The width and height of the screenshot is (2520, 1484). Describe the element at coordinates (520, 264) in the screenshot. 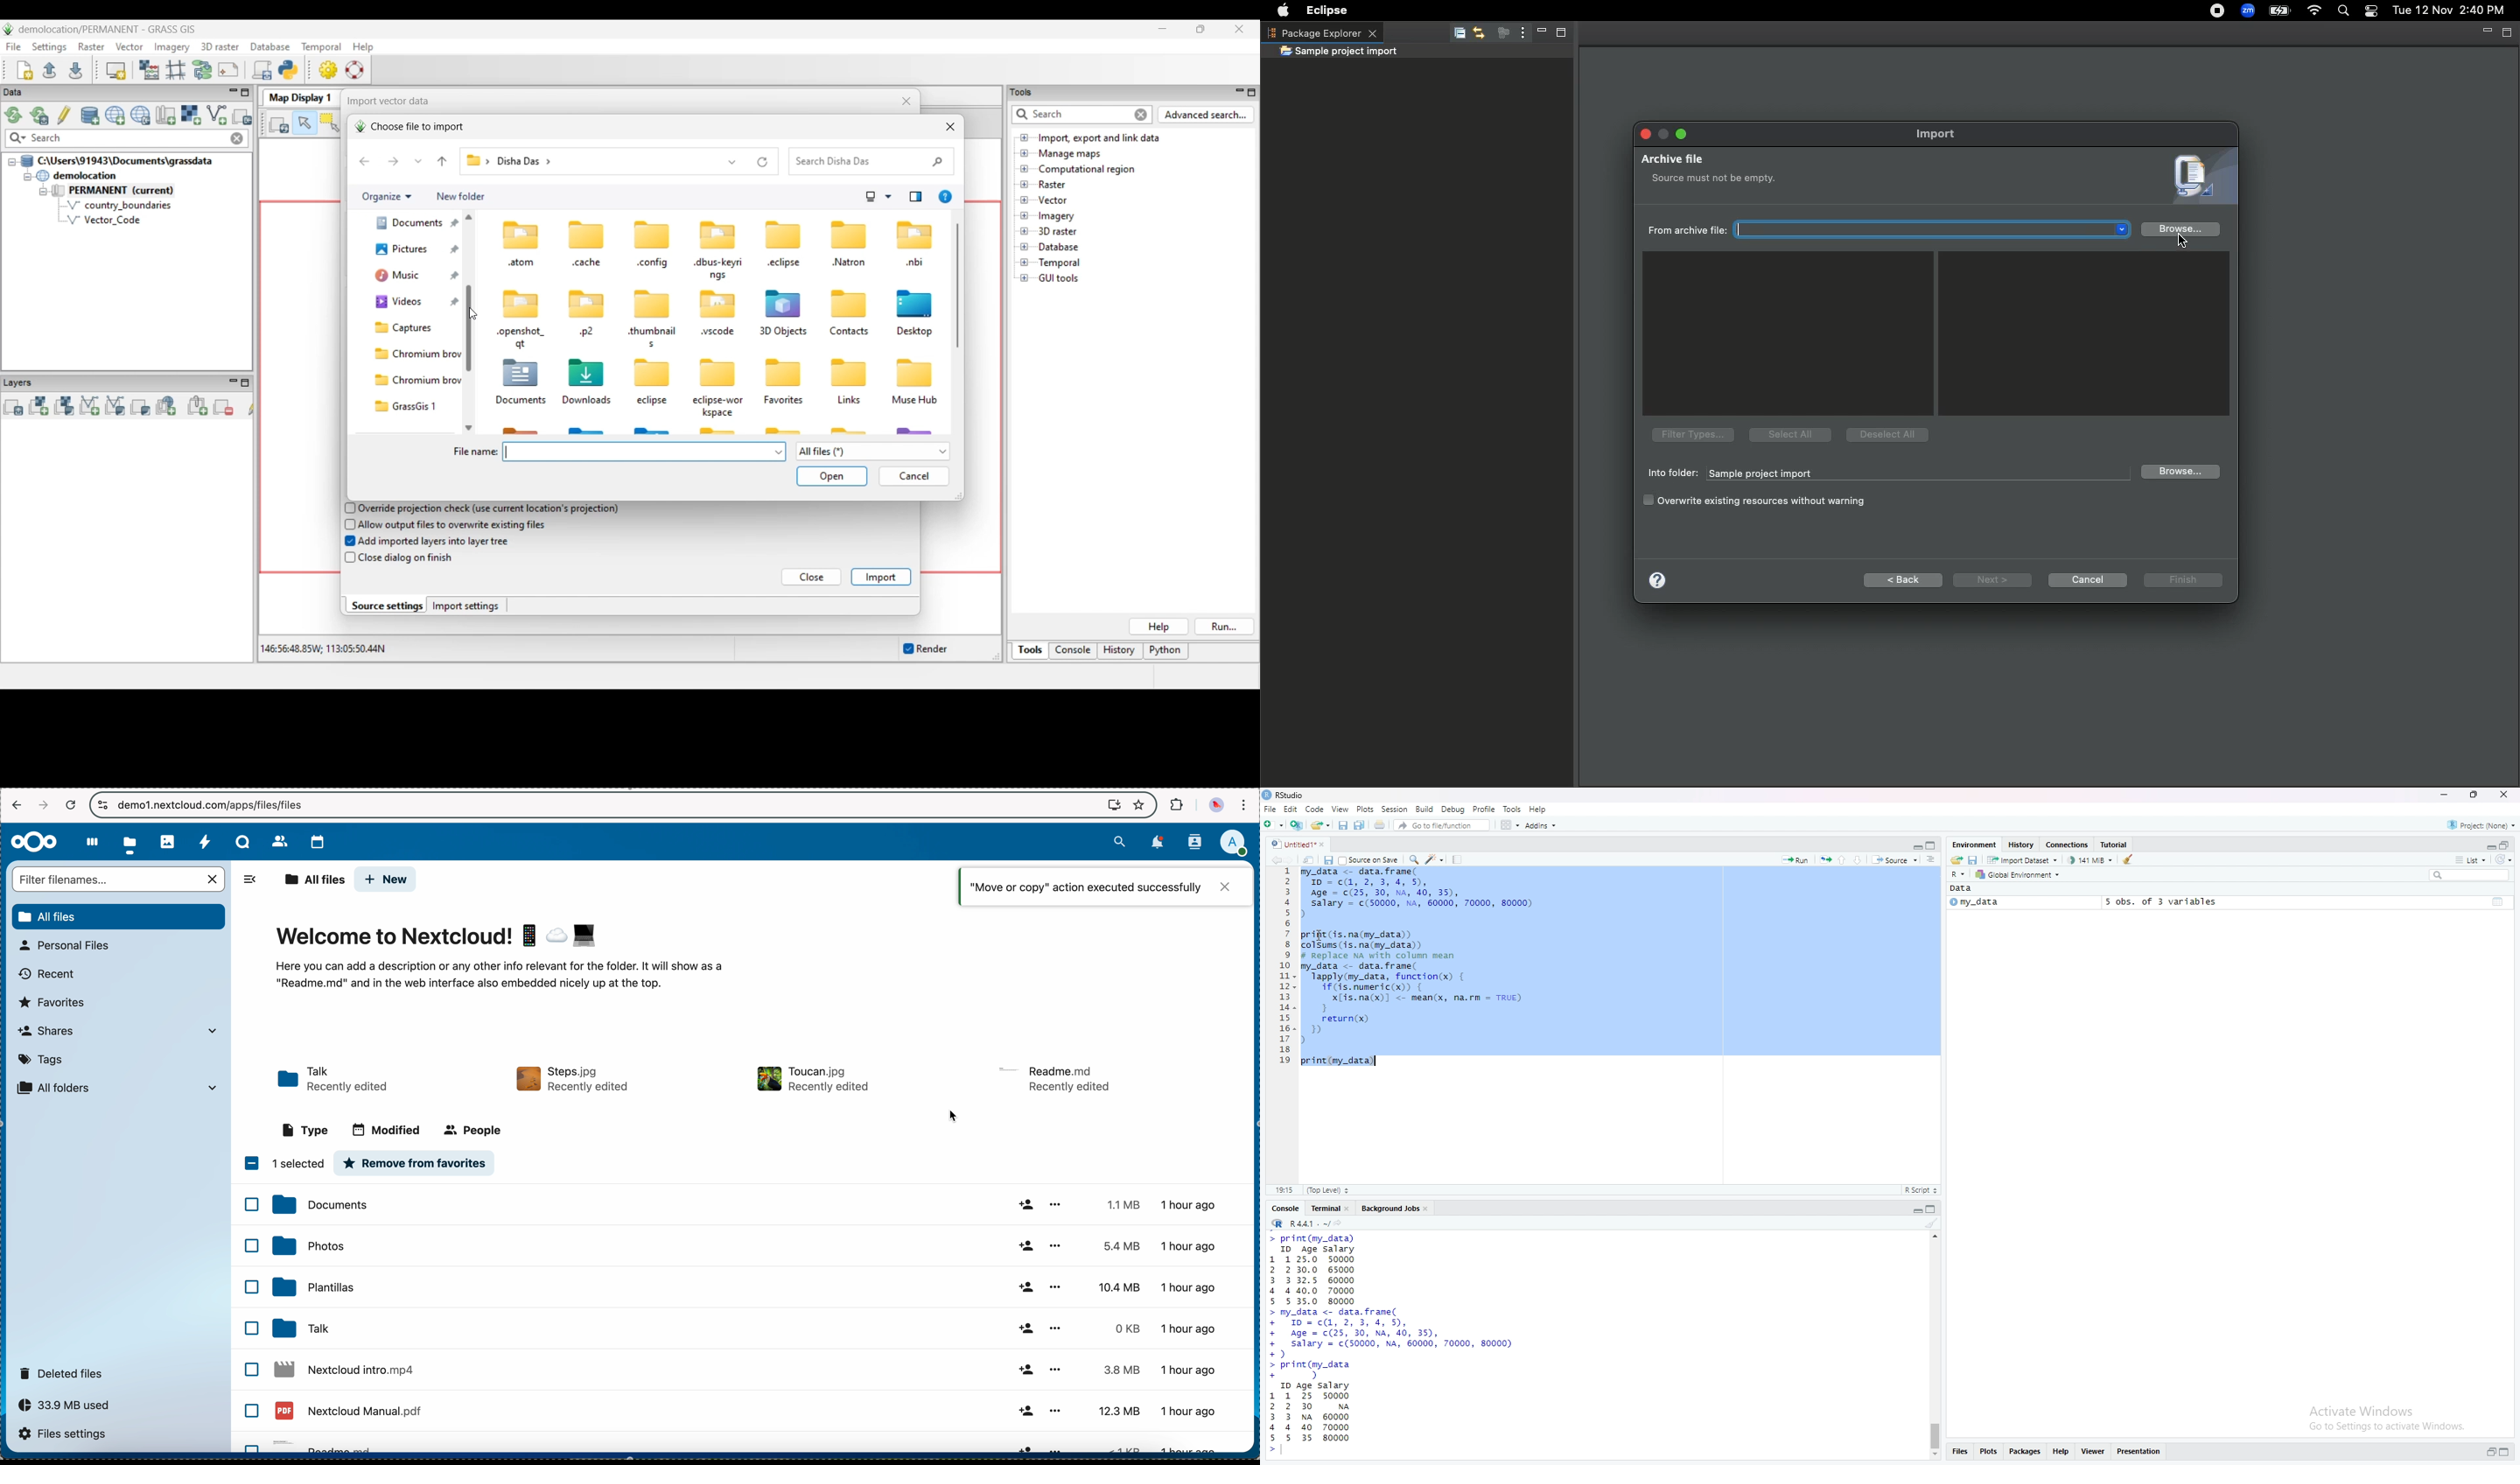

I see `atom` at that location.